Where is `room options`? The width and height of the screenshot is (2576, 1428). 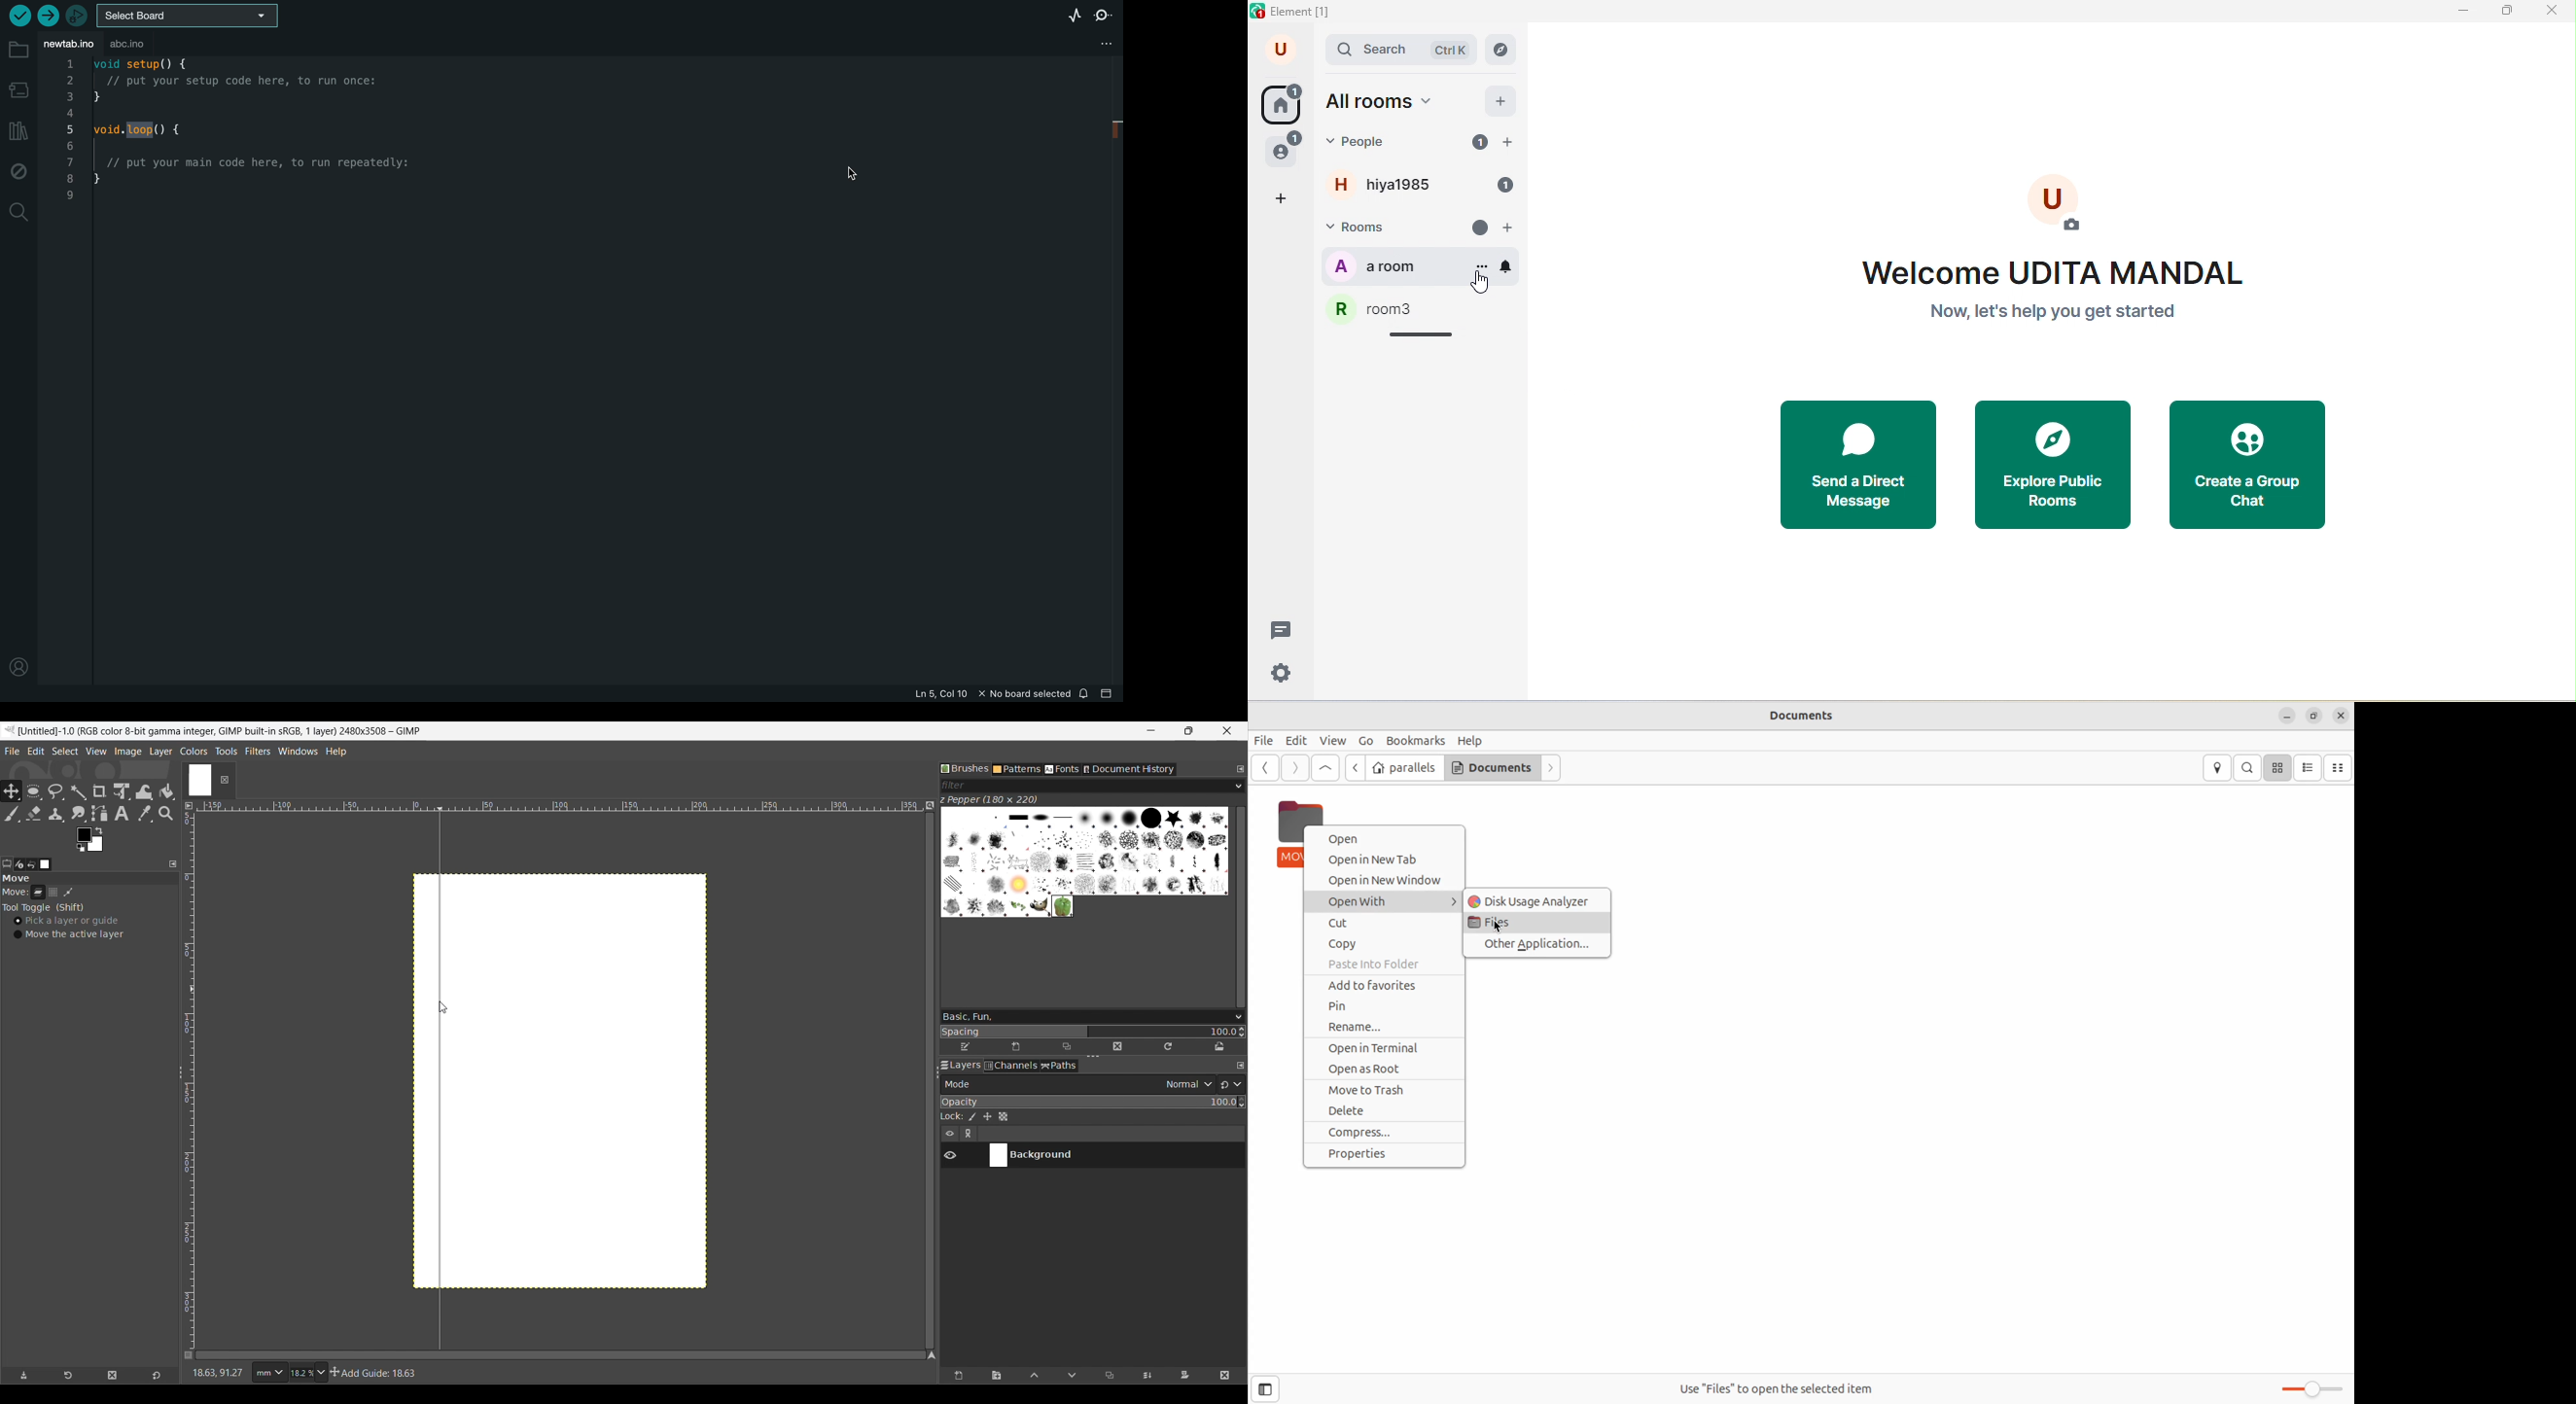 room options is located at coordinates (1482, 267).